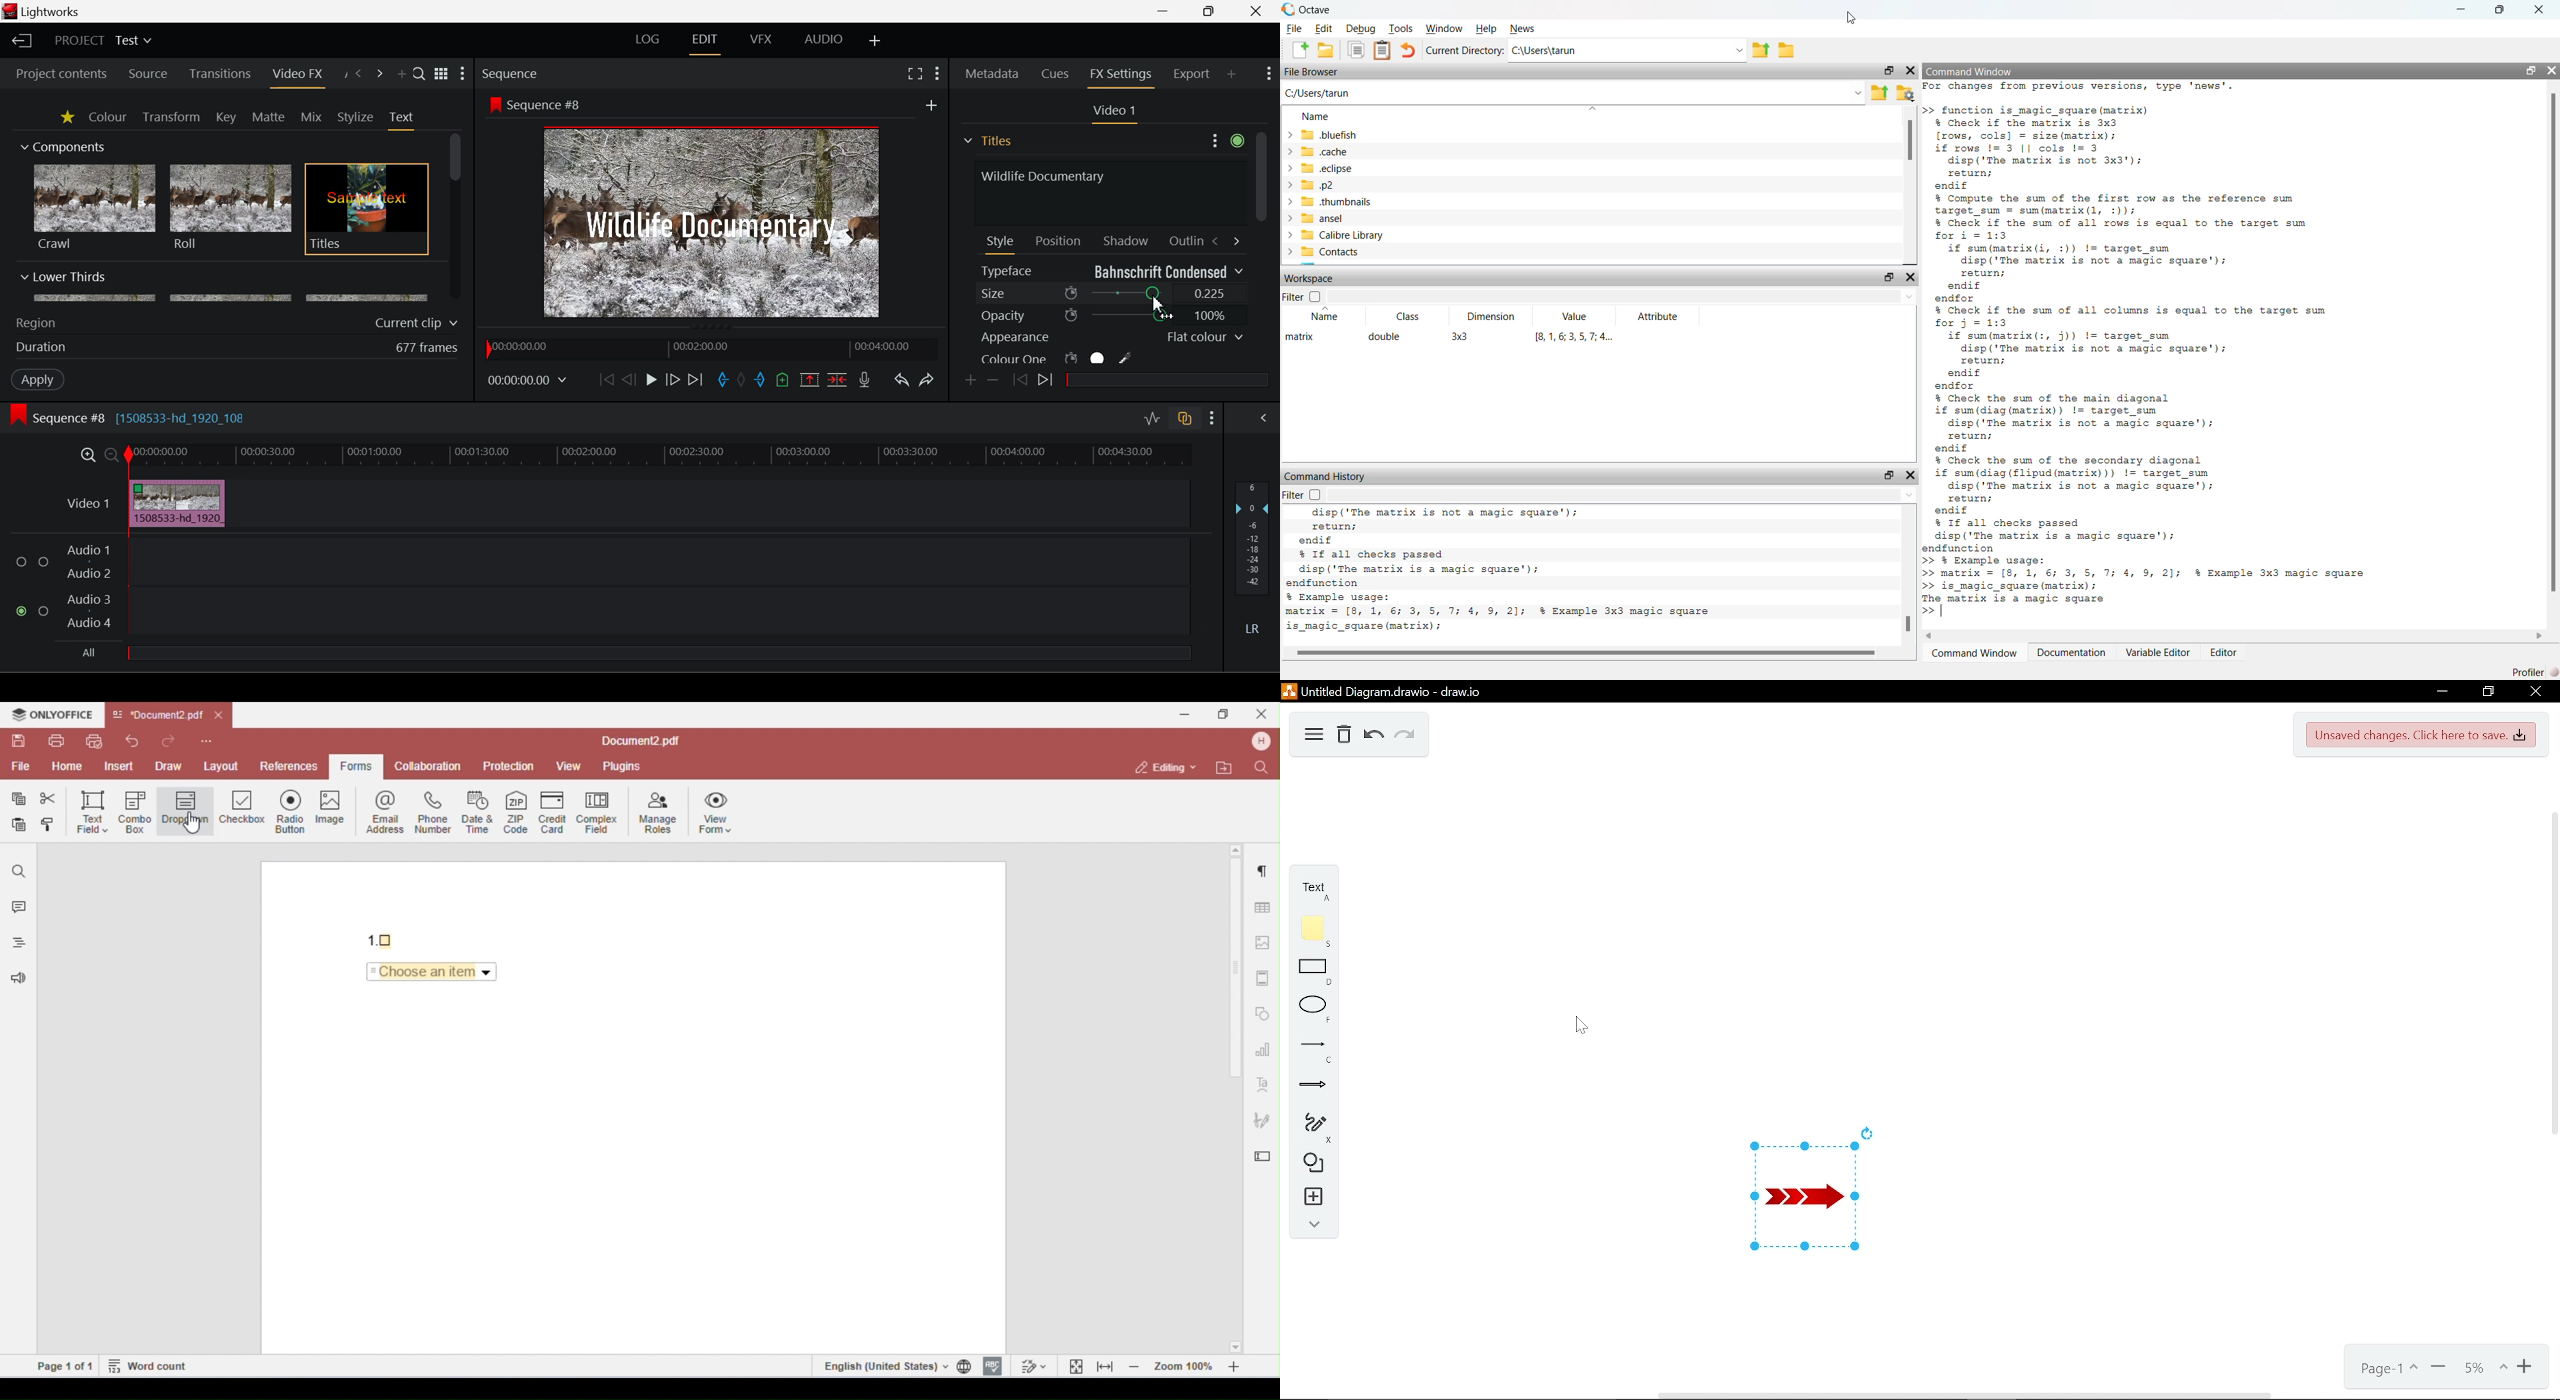 The width and height of the screenshot is (2576, 1400). Describe the element at coordinates (1318, 93) in the screenshot. I see `C:\Users\tarun` at that location.